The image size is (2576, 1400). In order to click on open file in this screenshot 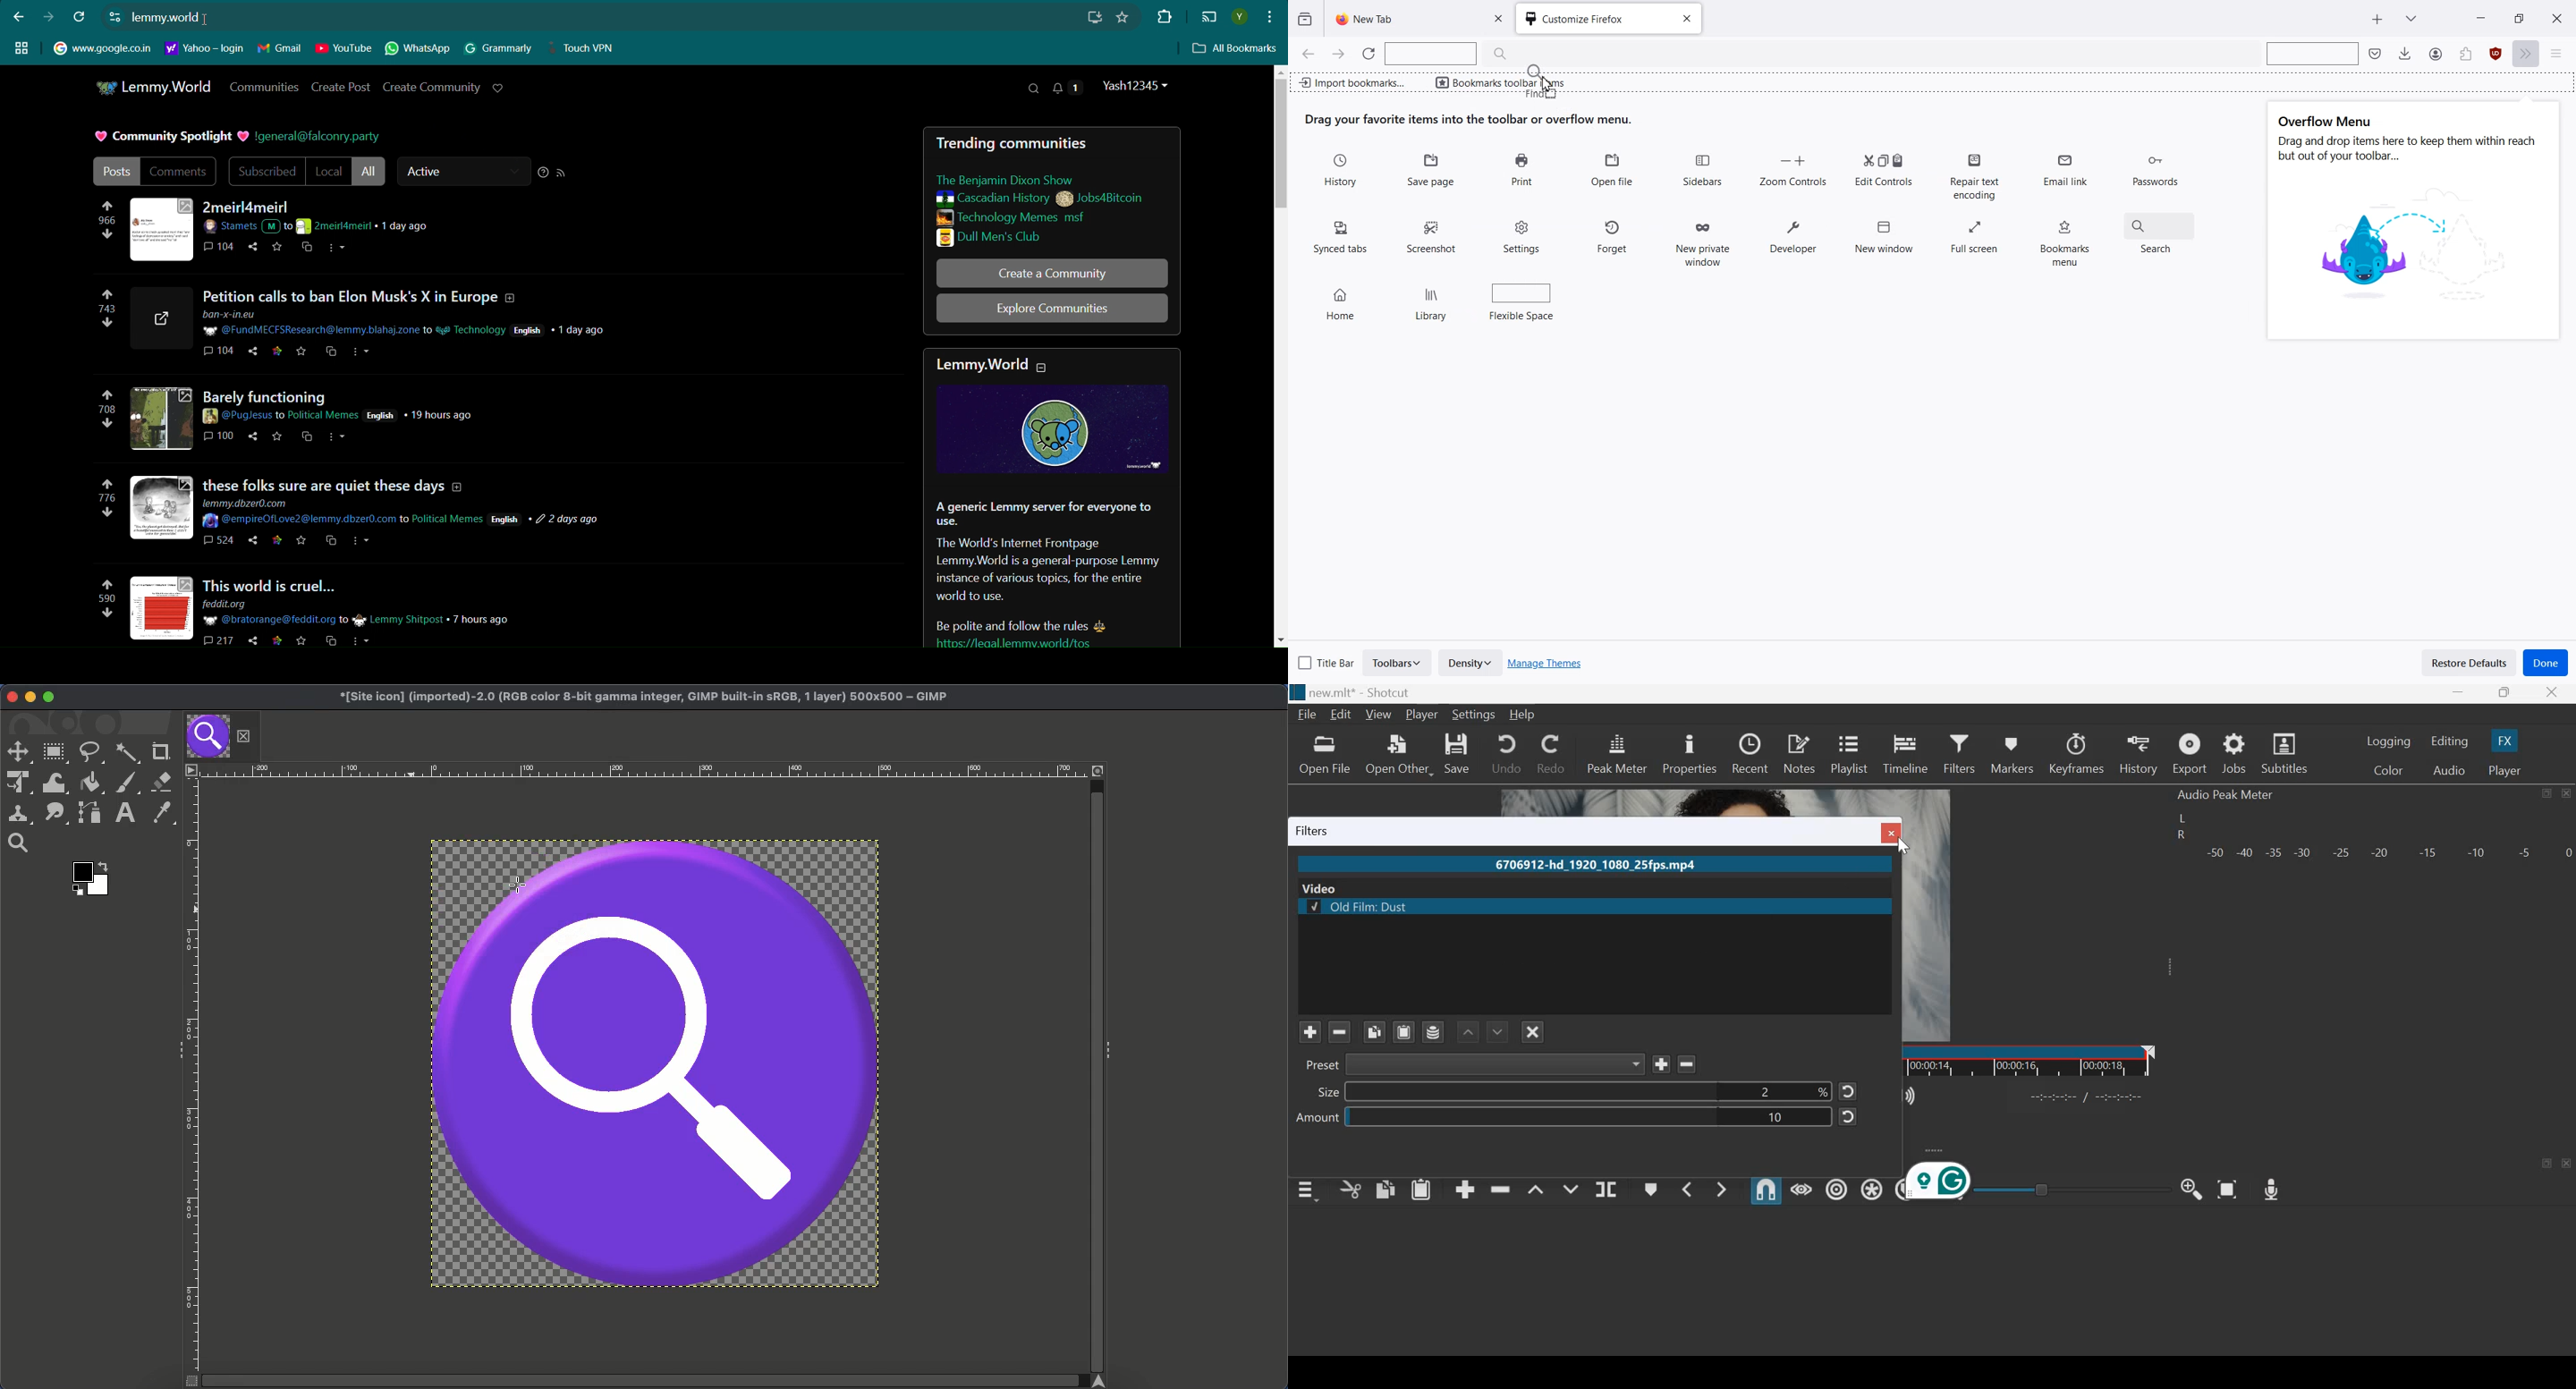, I will do `click(1324, 754)`.